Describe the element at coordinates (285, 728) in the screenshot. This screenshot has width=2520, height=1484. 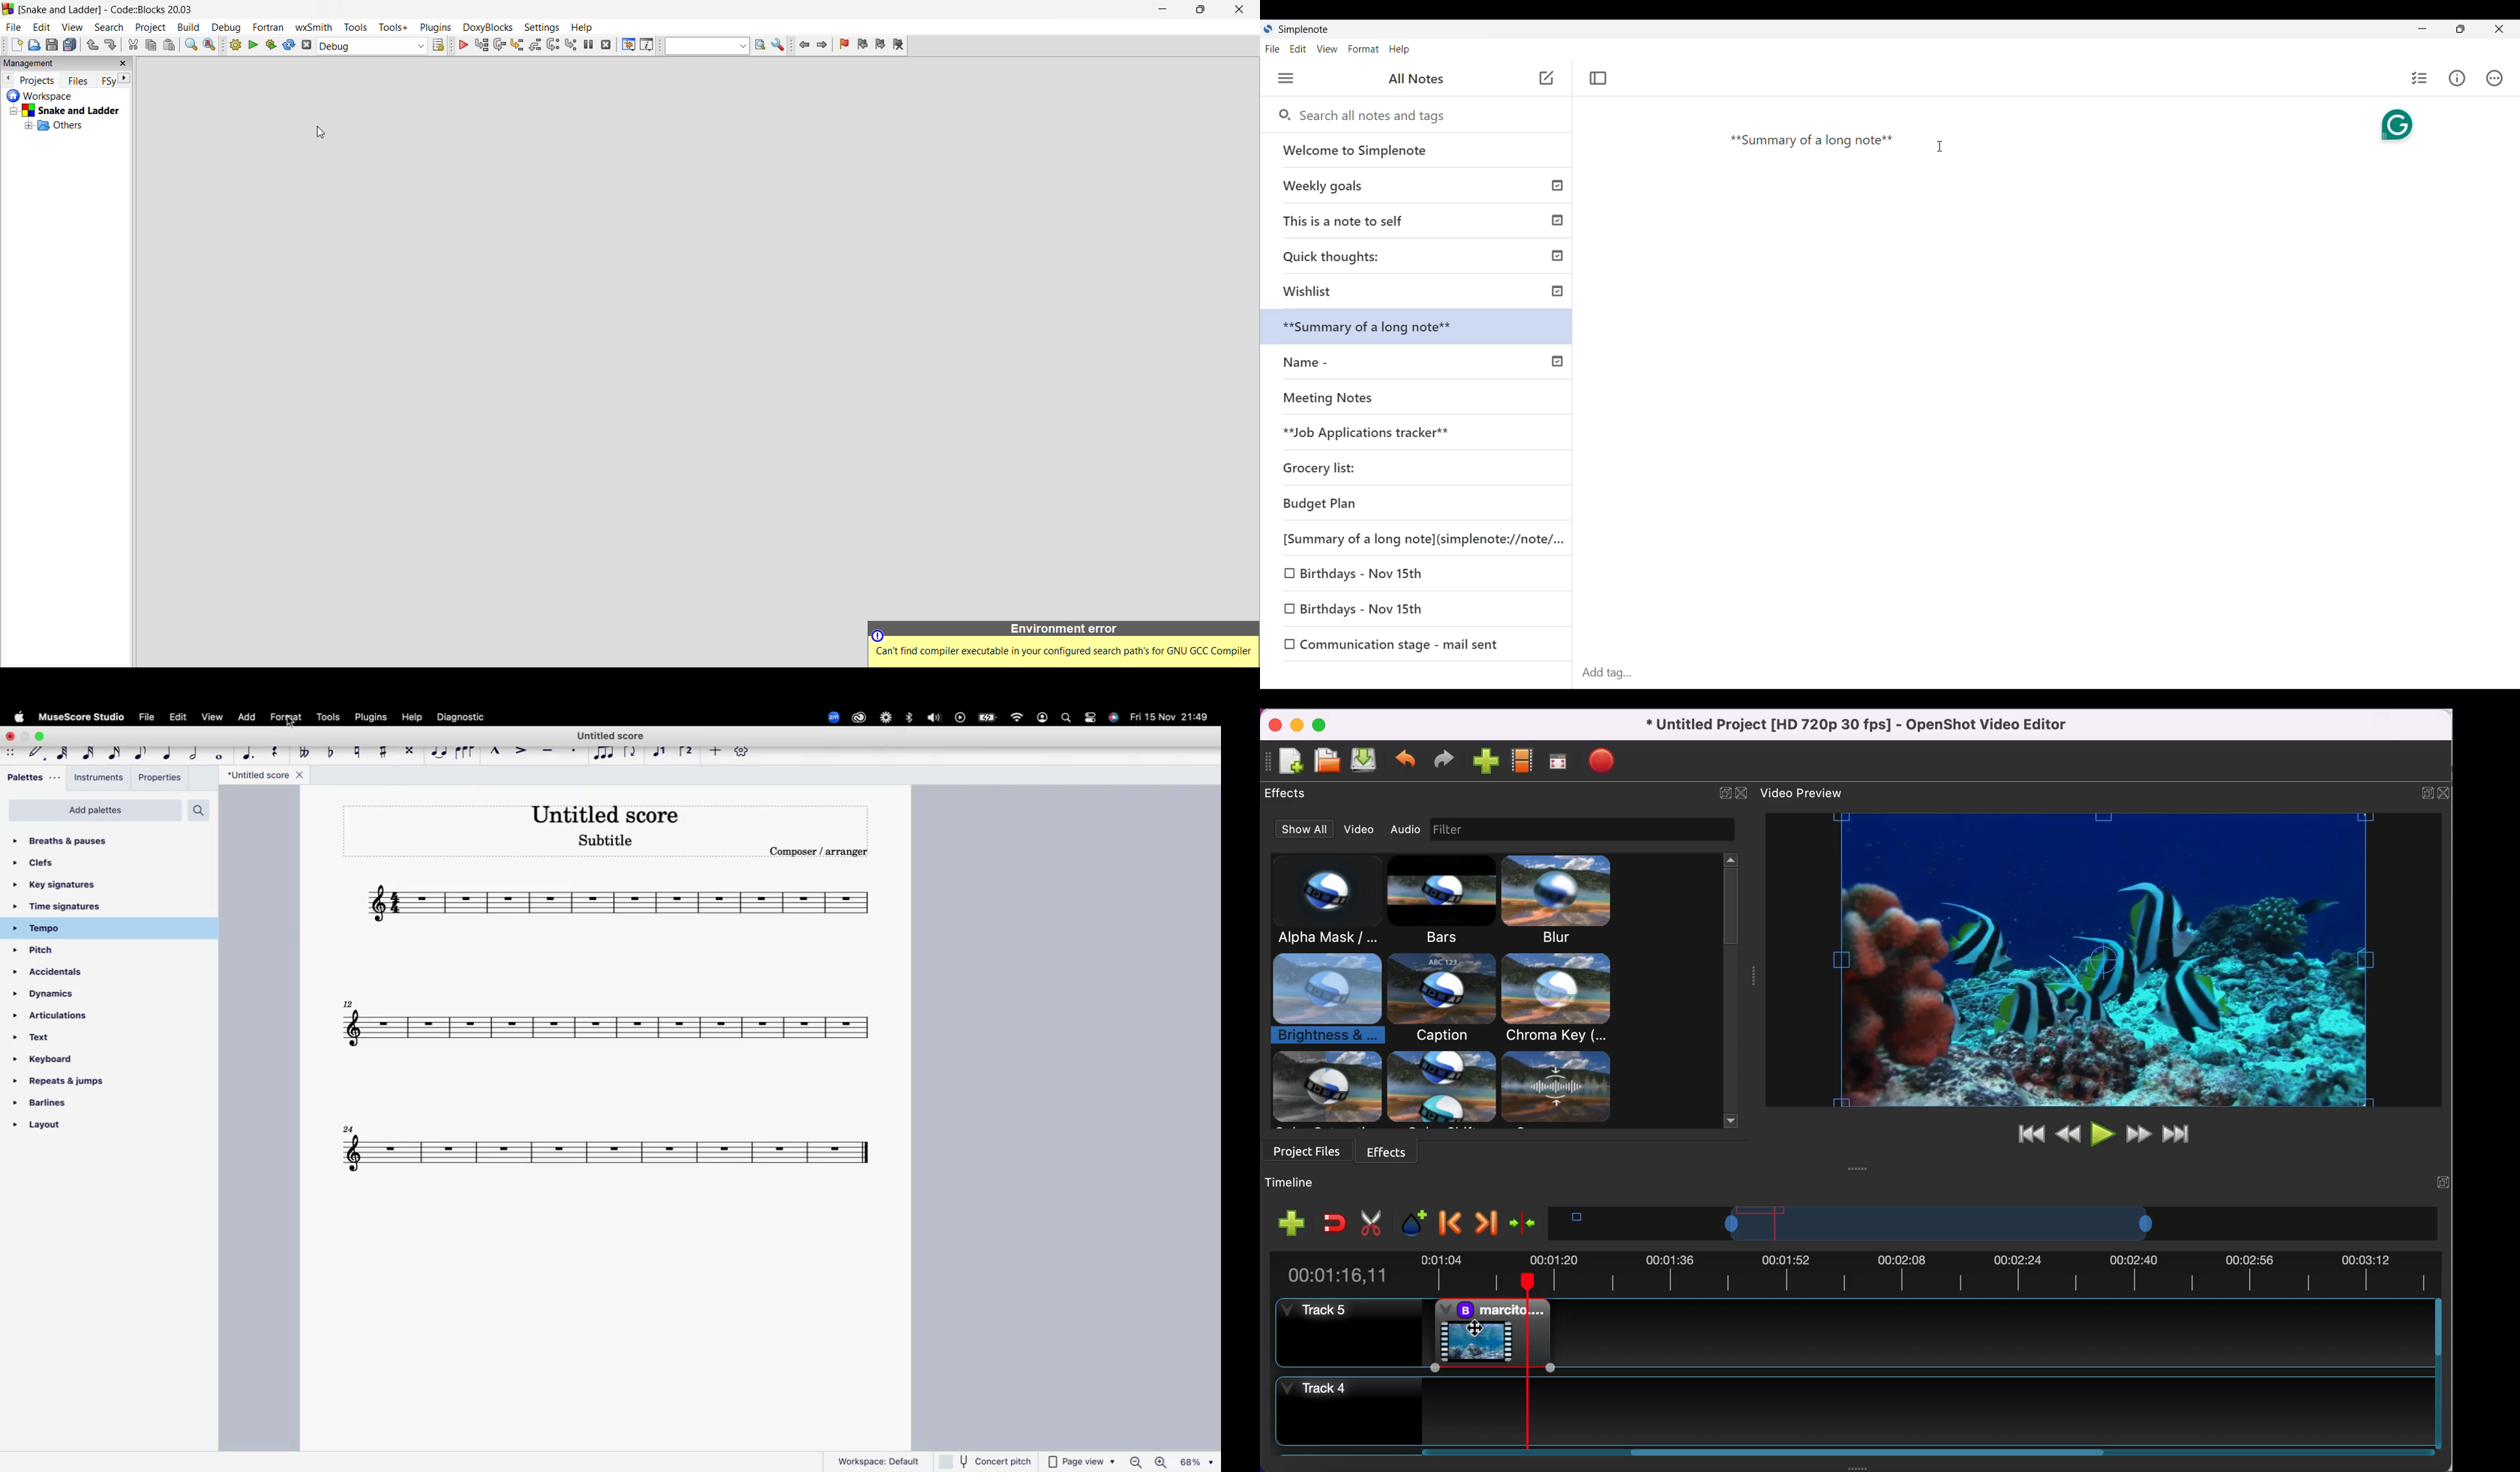
I see `cursor` at that location.